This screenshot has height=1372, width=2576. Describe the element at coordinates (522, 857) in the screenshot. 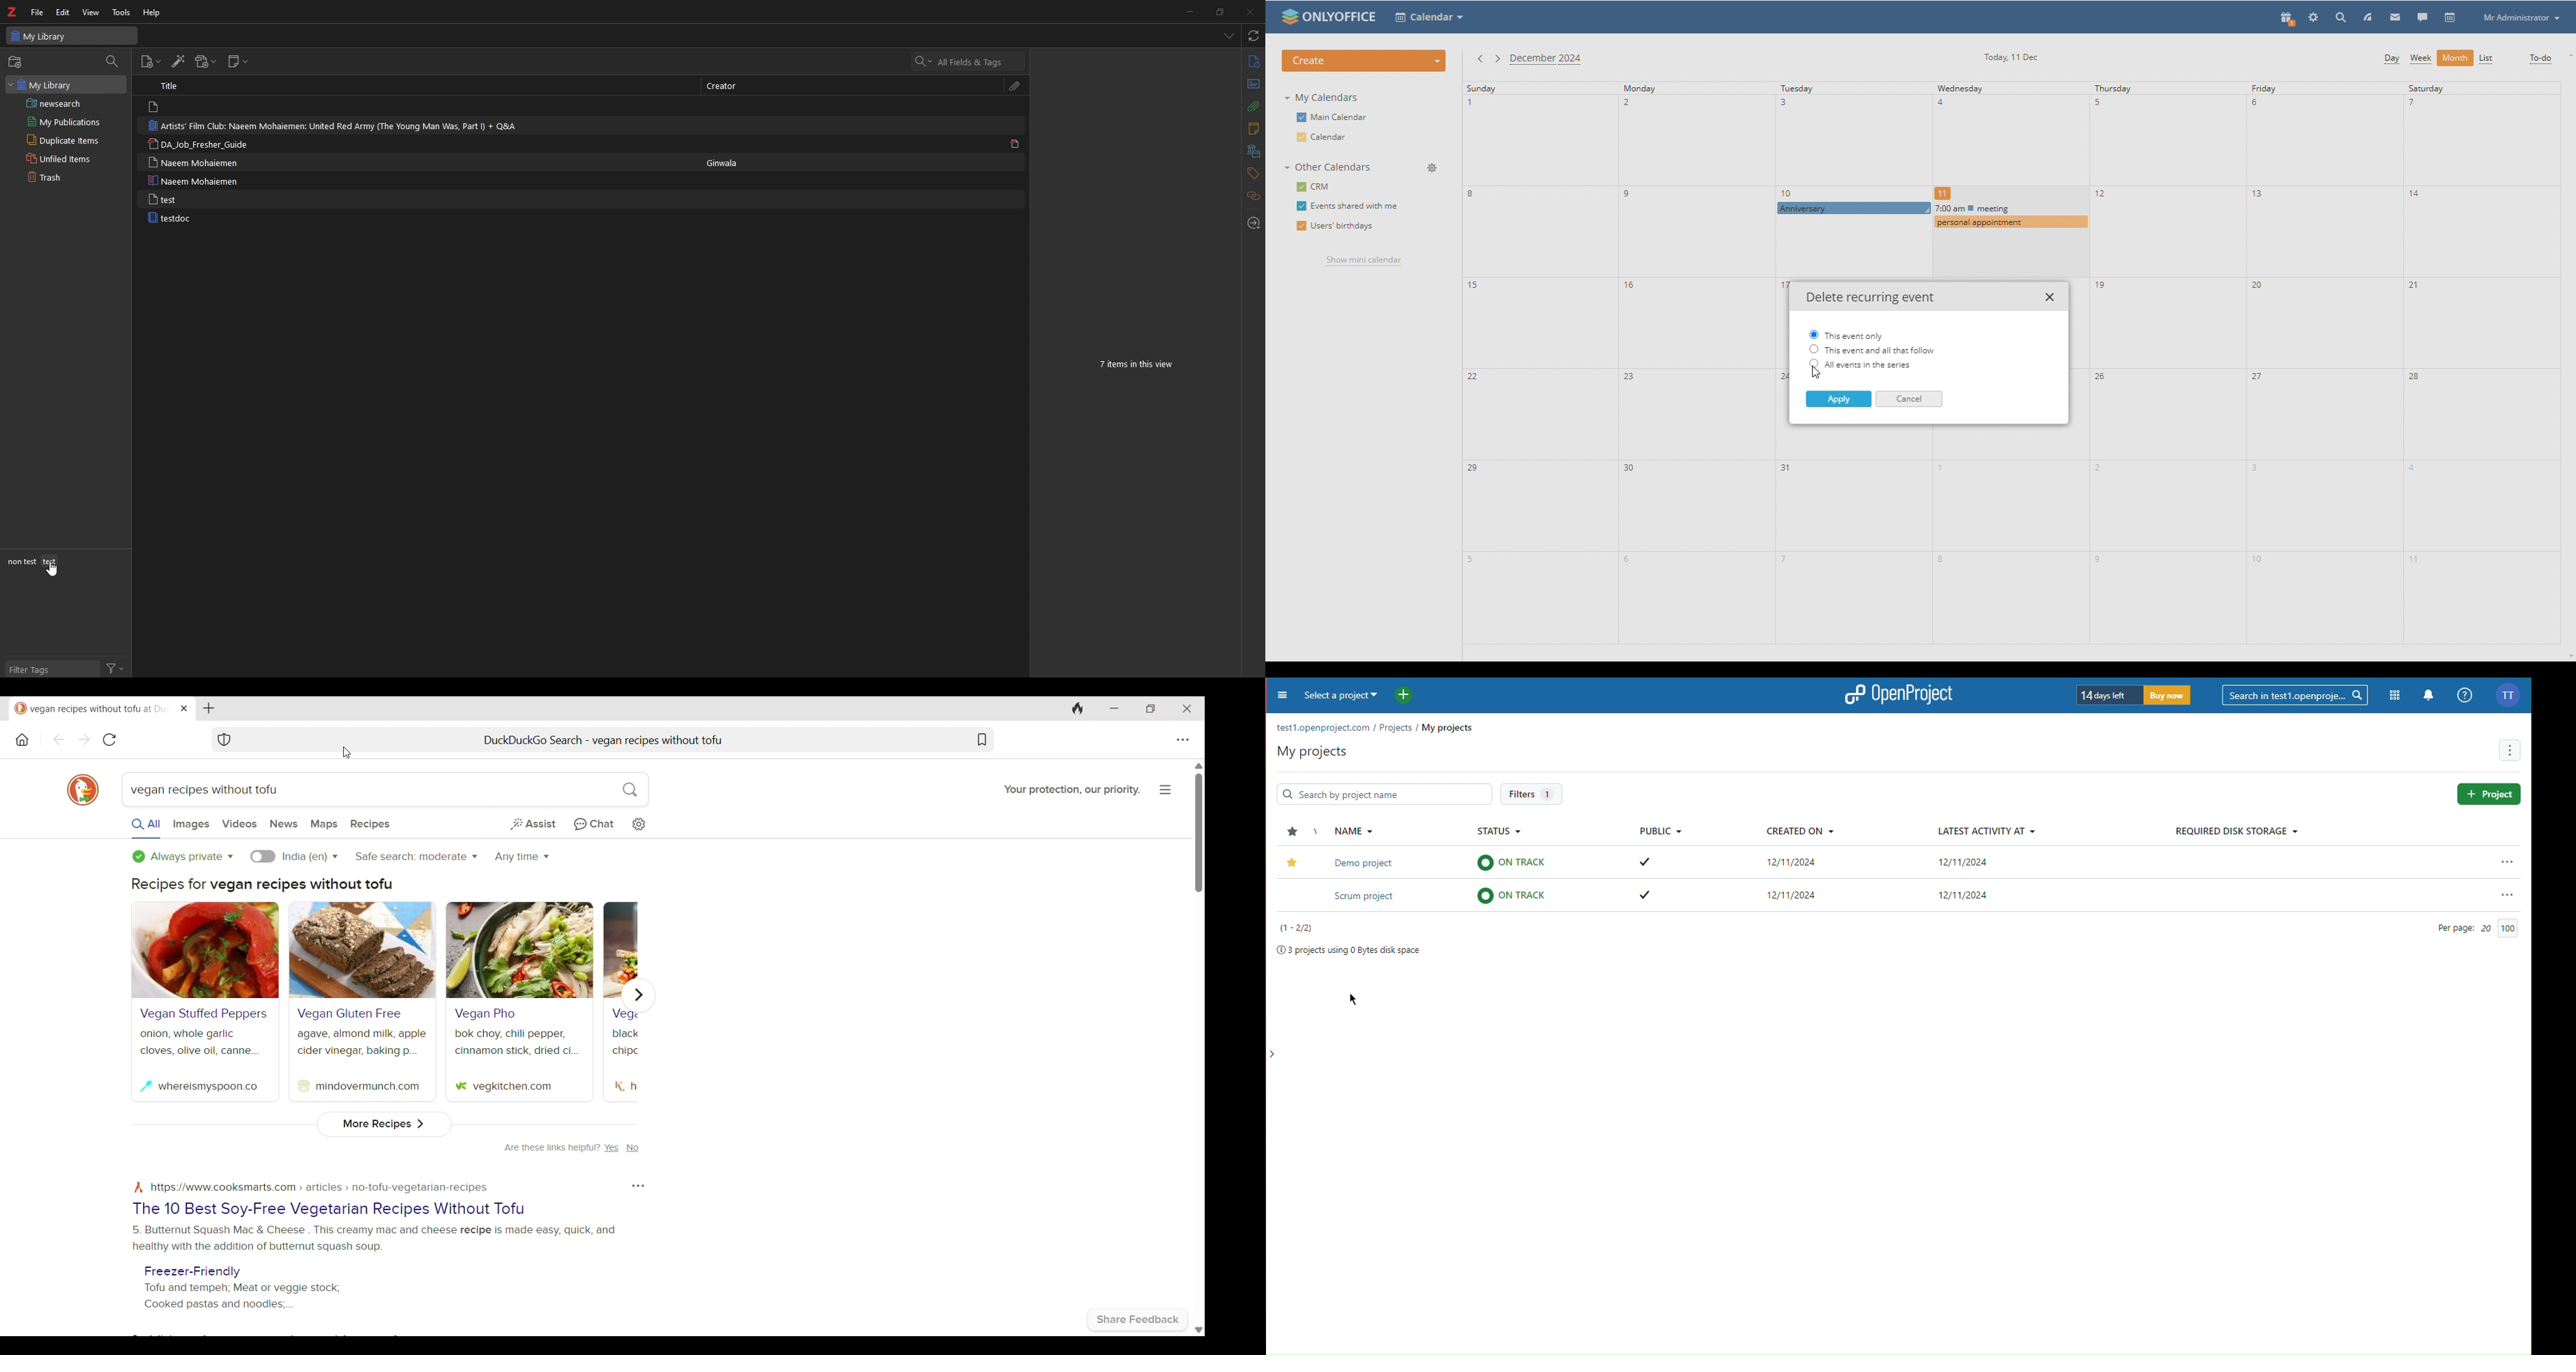

I see `Search within specific duration` at that location.